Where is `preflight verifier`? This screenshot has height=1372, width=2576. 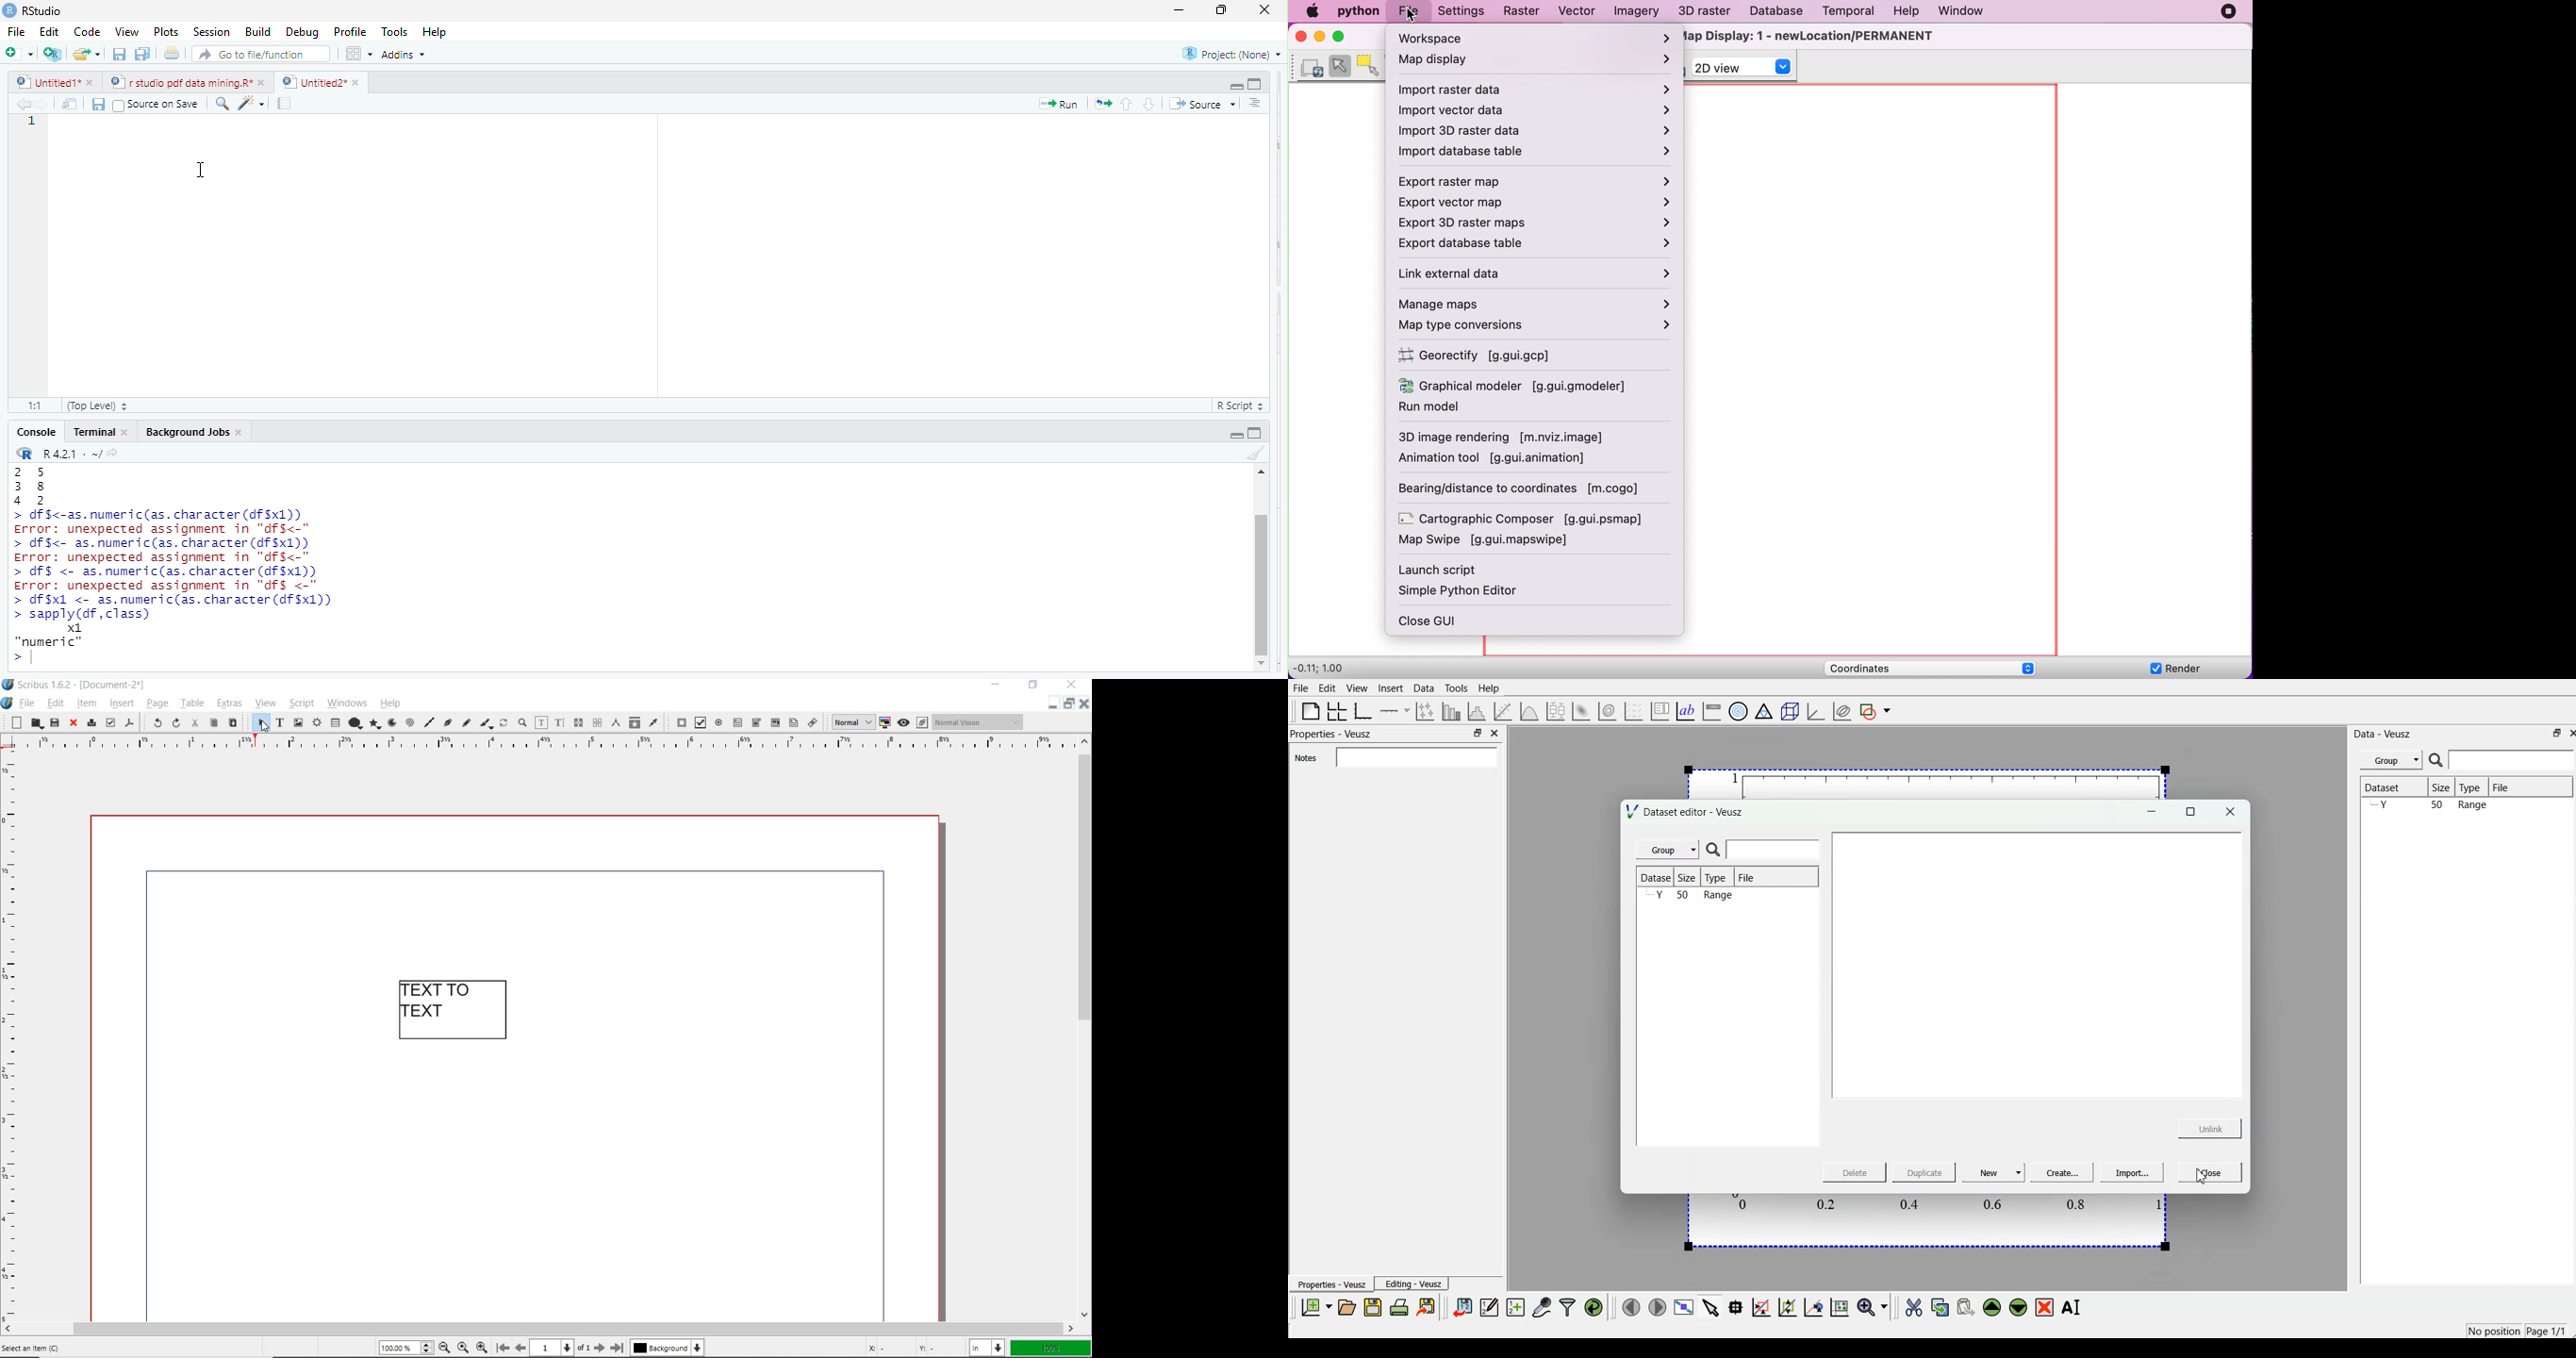
preflight verifier is located at coordinates (110, 724).